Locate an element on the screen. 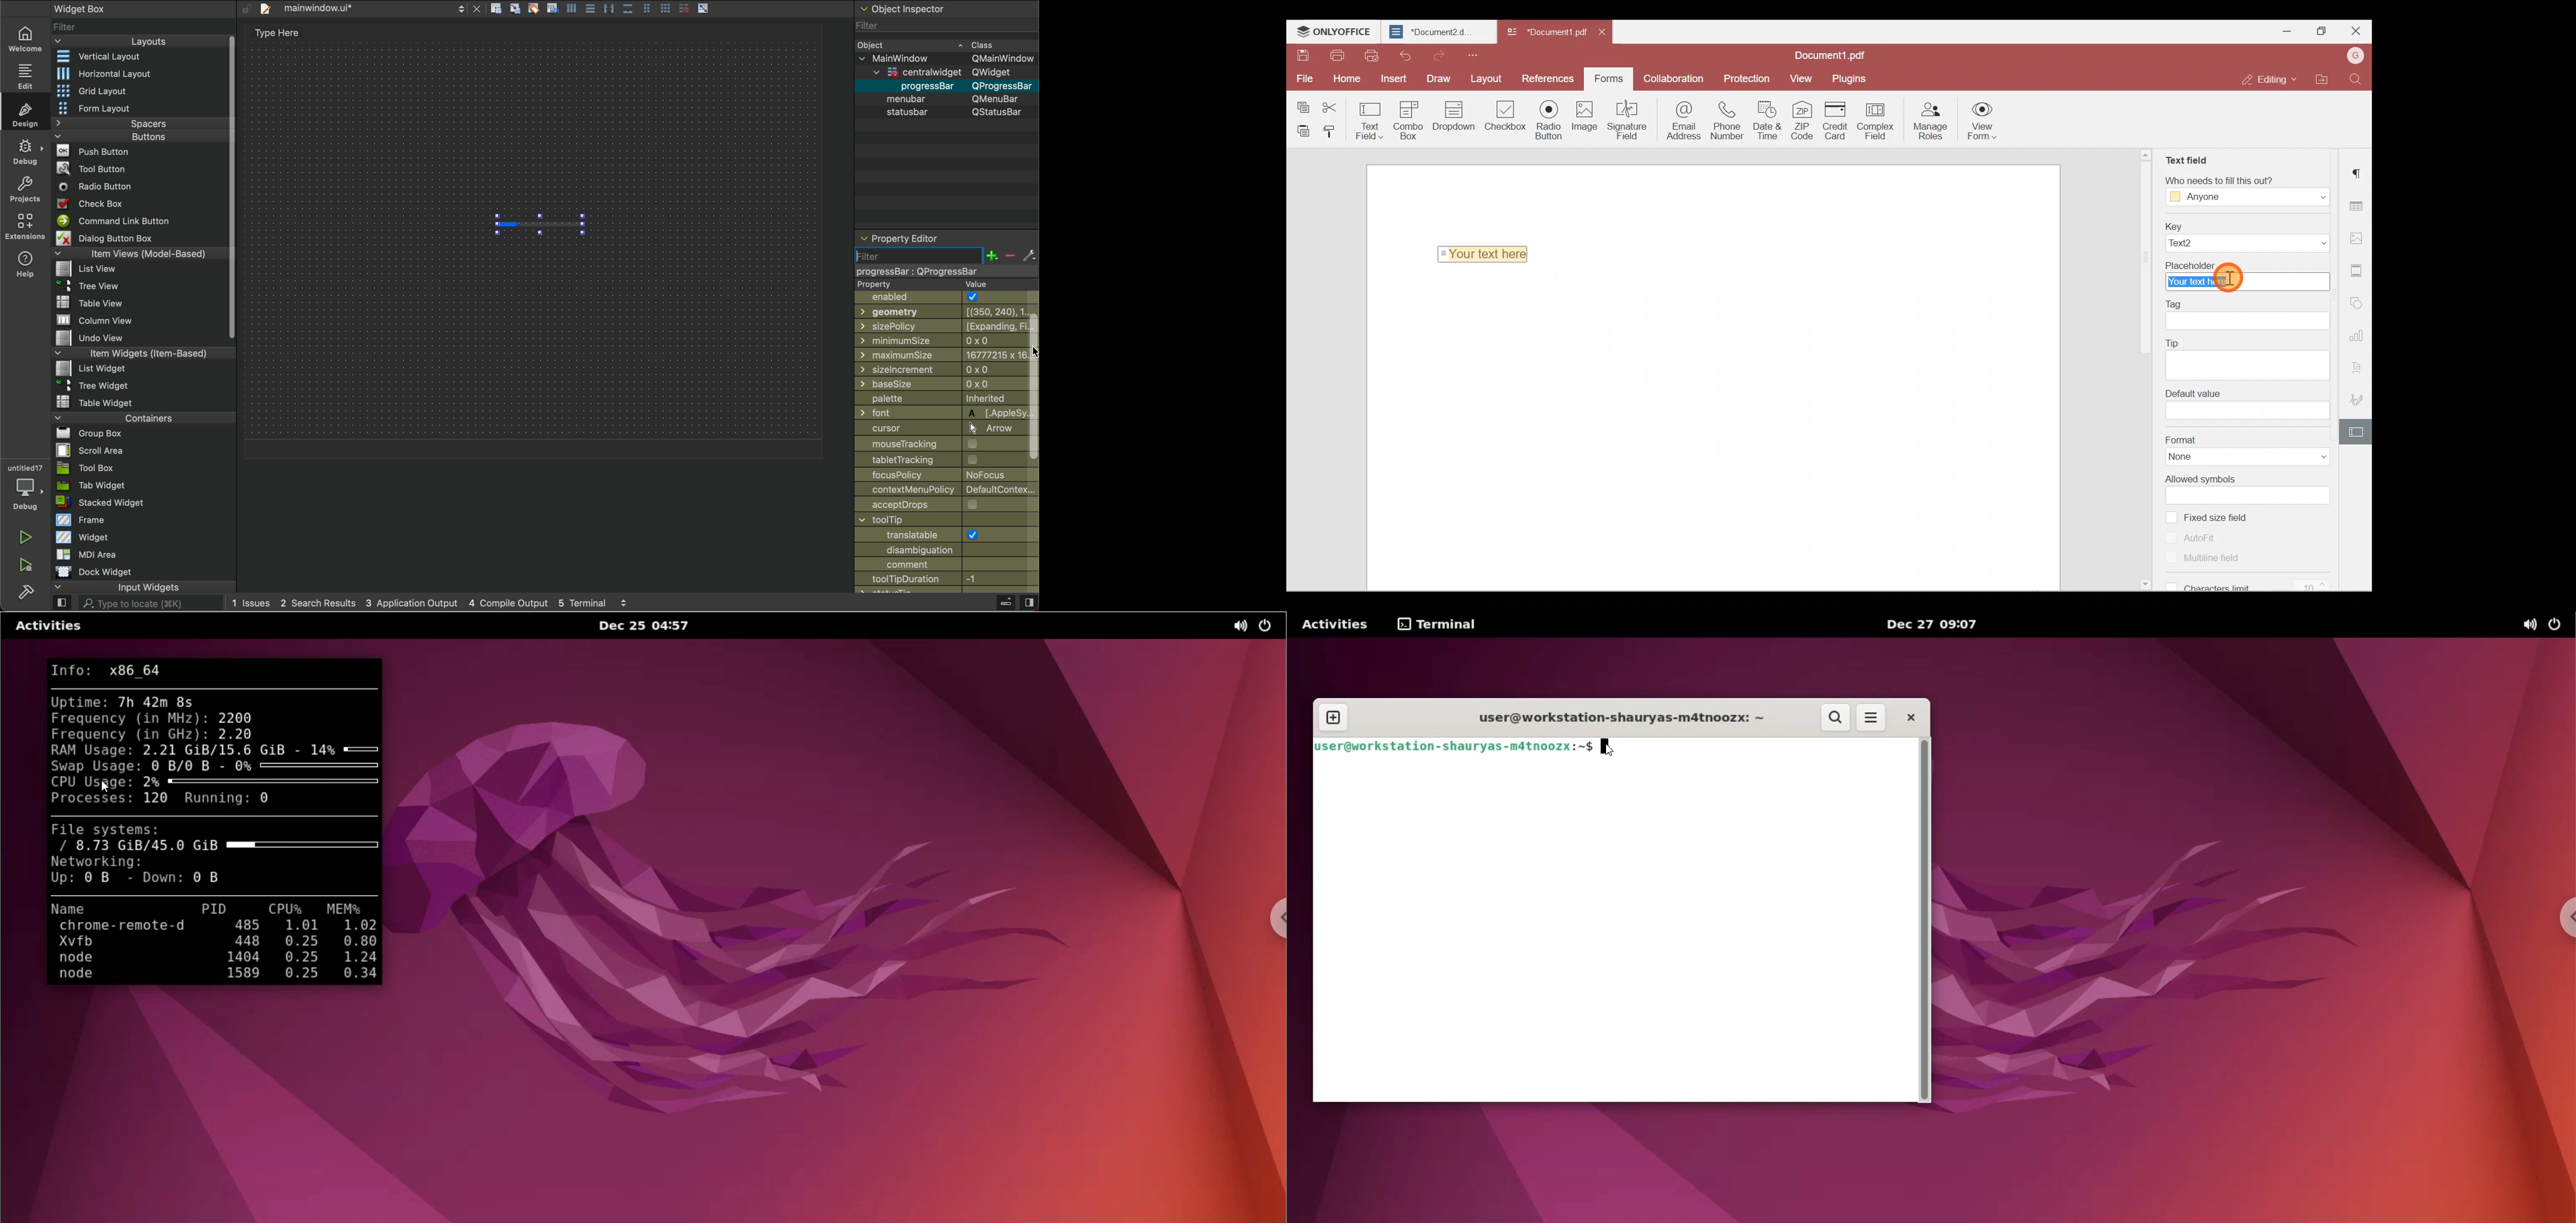 This screenshot has width=2576, height=1232. Stack Widget is located at coordinates (129, 503).